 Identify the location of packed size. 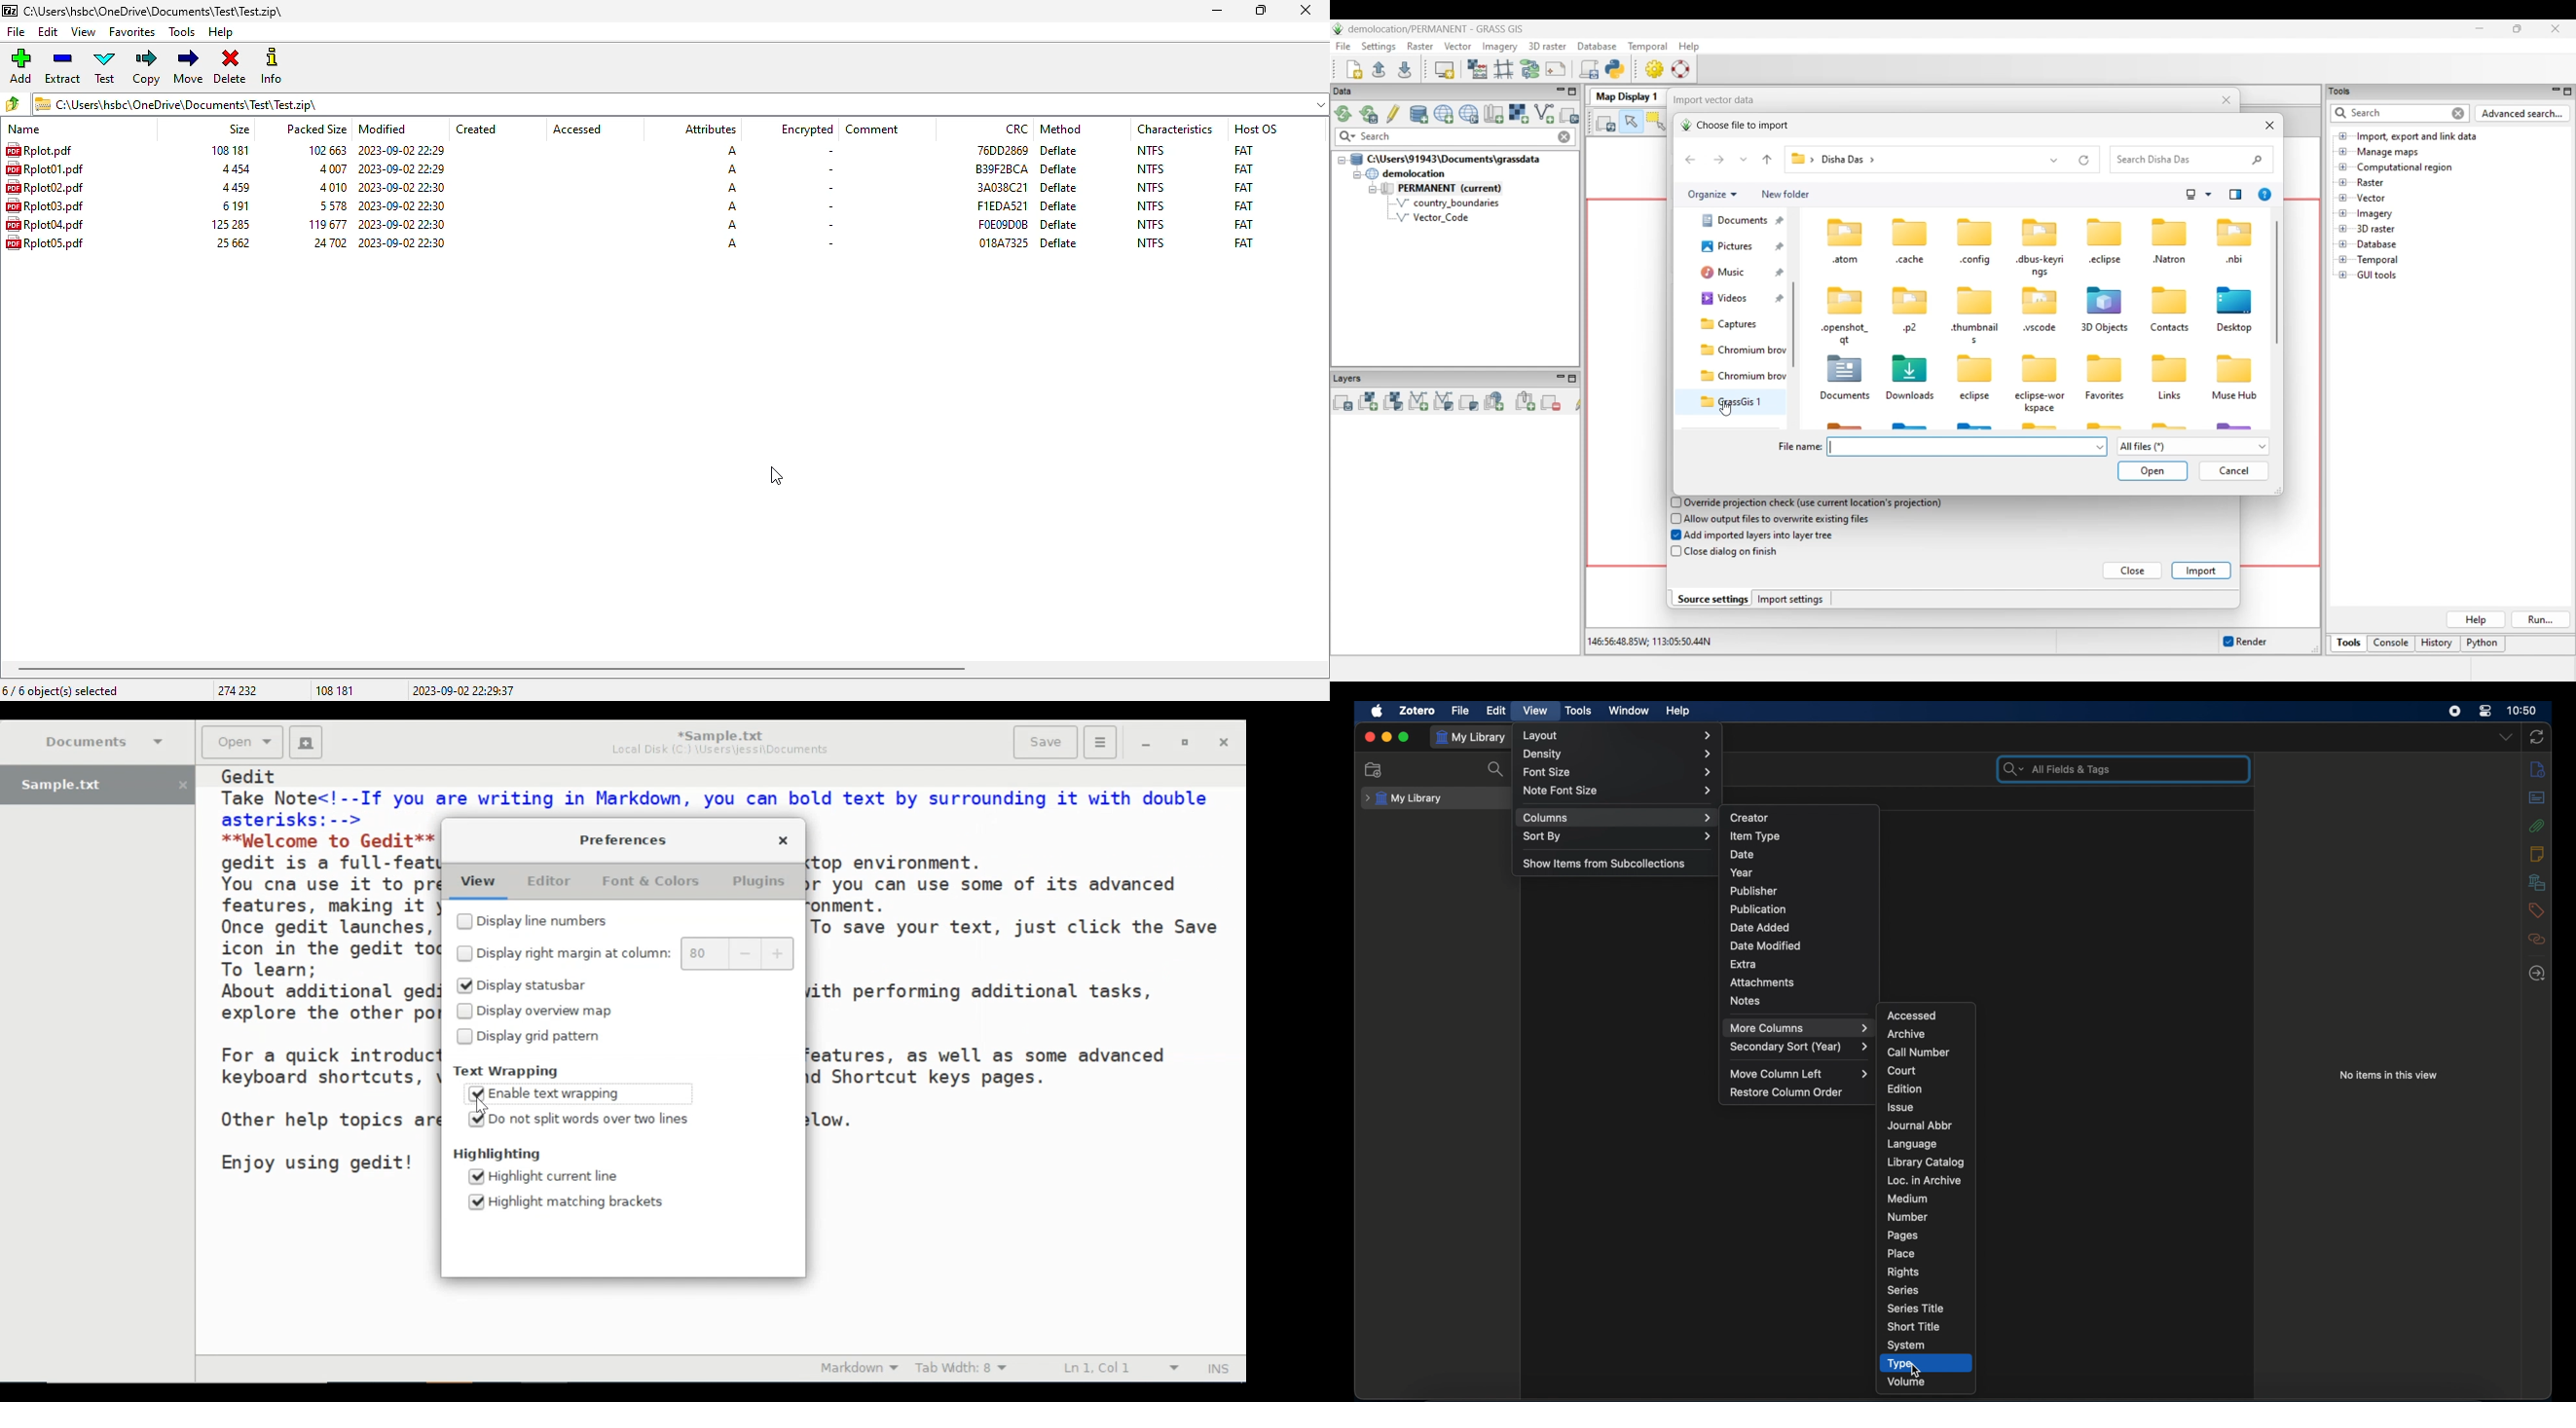
(326, 242).